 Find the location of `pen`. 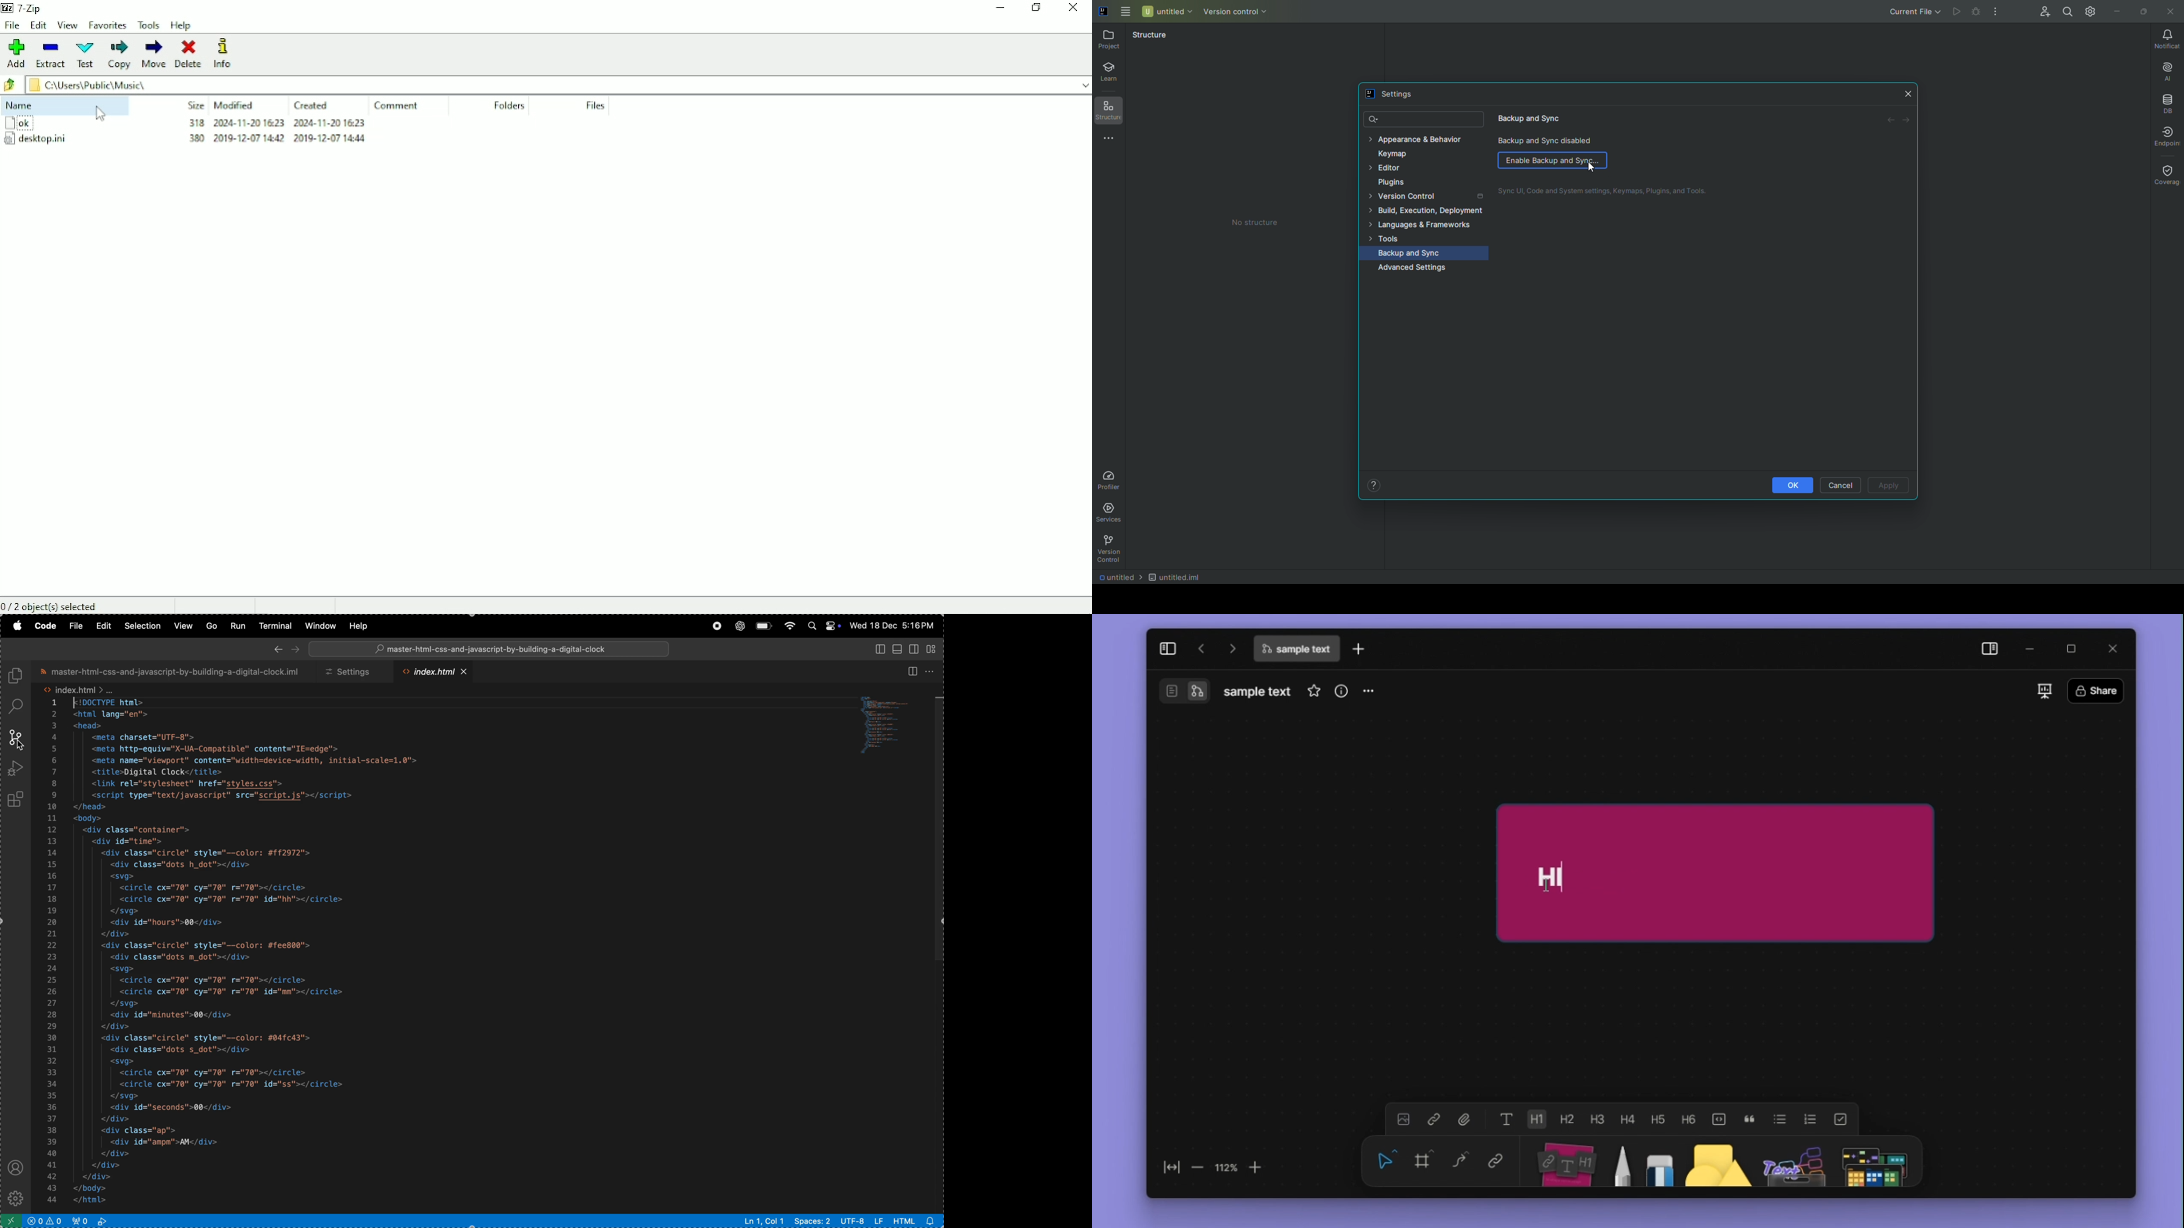

pen is located at coordinates (1625, 1161).